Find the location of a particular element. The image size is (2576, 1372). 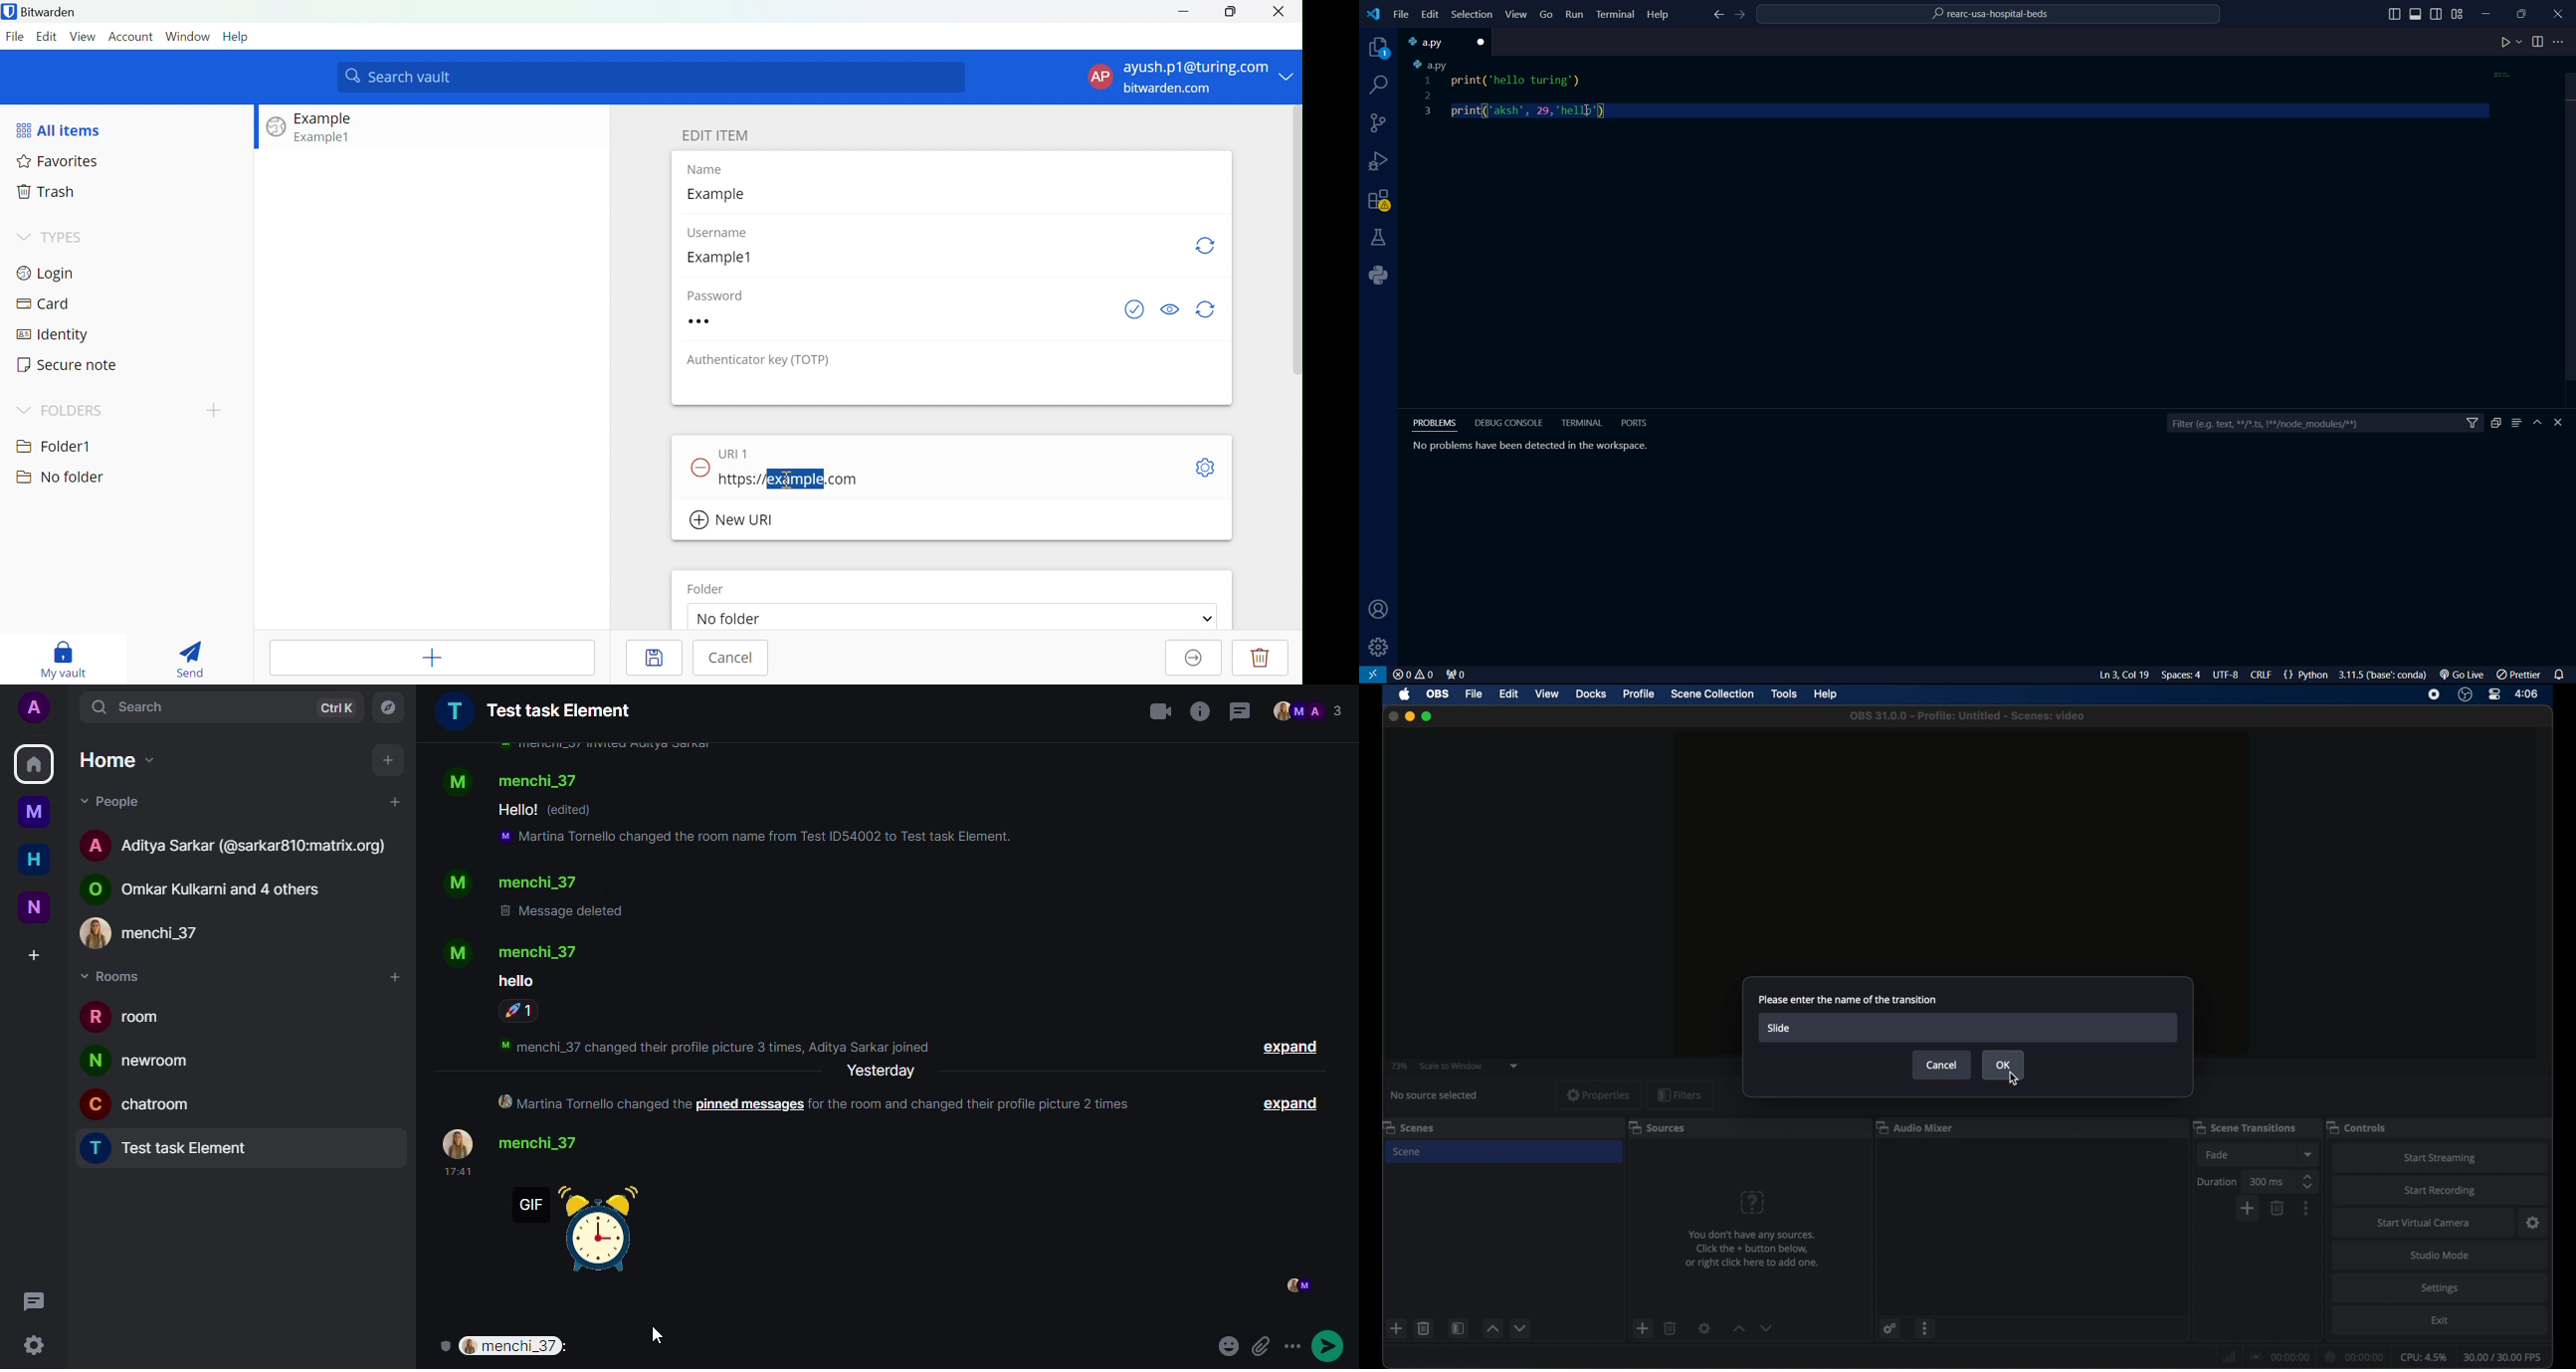

file name is located at coordinates (1967, 716).